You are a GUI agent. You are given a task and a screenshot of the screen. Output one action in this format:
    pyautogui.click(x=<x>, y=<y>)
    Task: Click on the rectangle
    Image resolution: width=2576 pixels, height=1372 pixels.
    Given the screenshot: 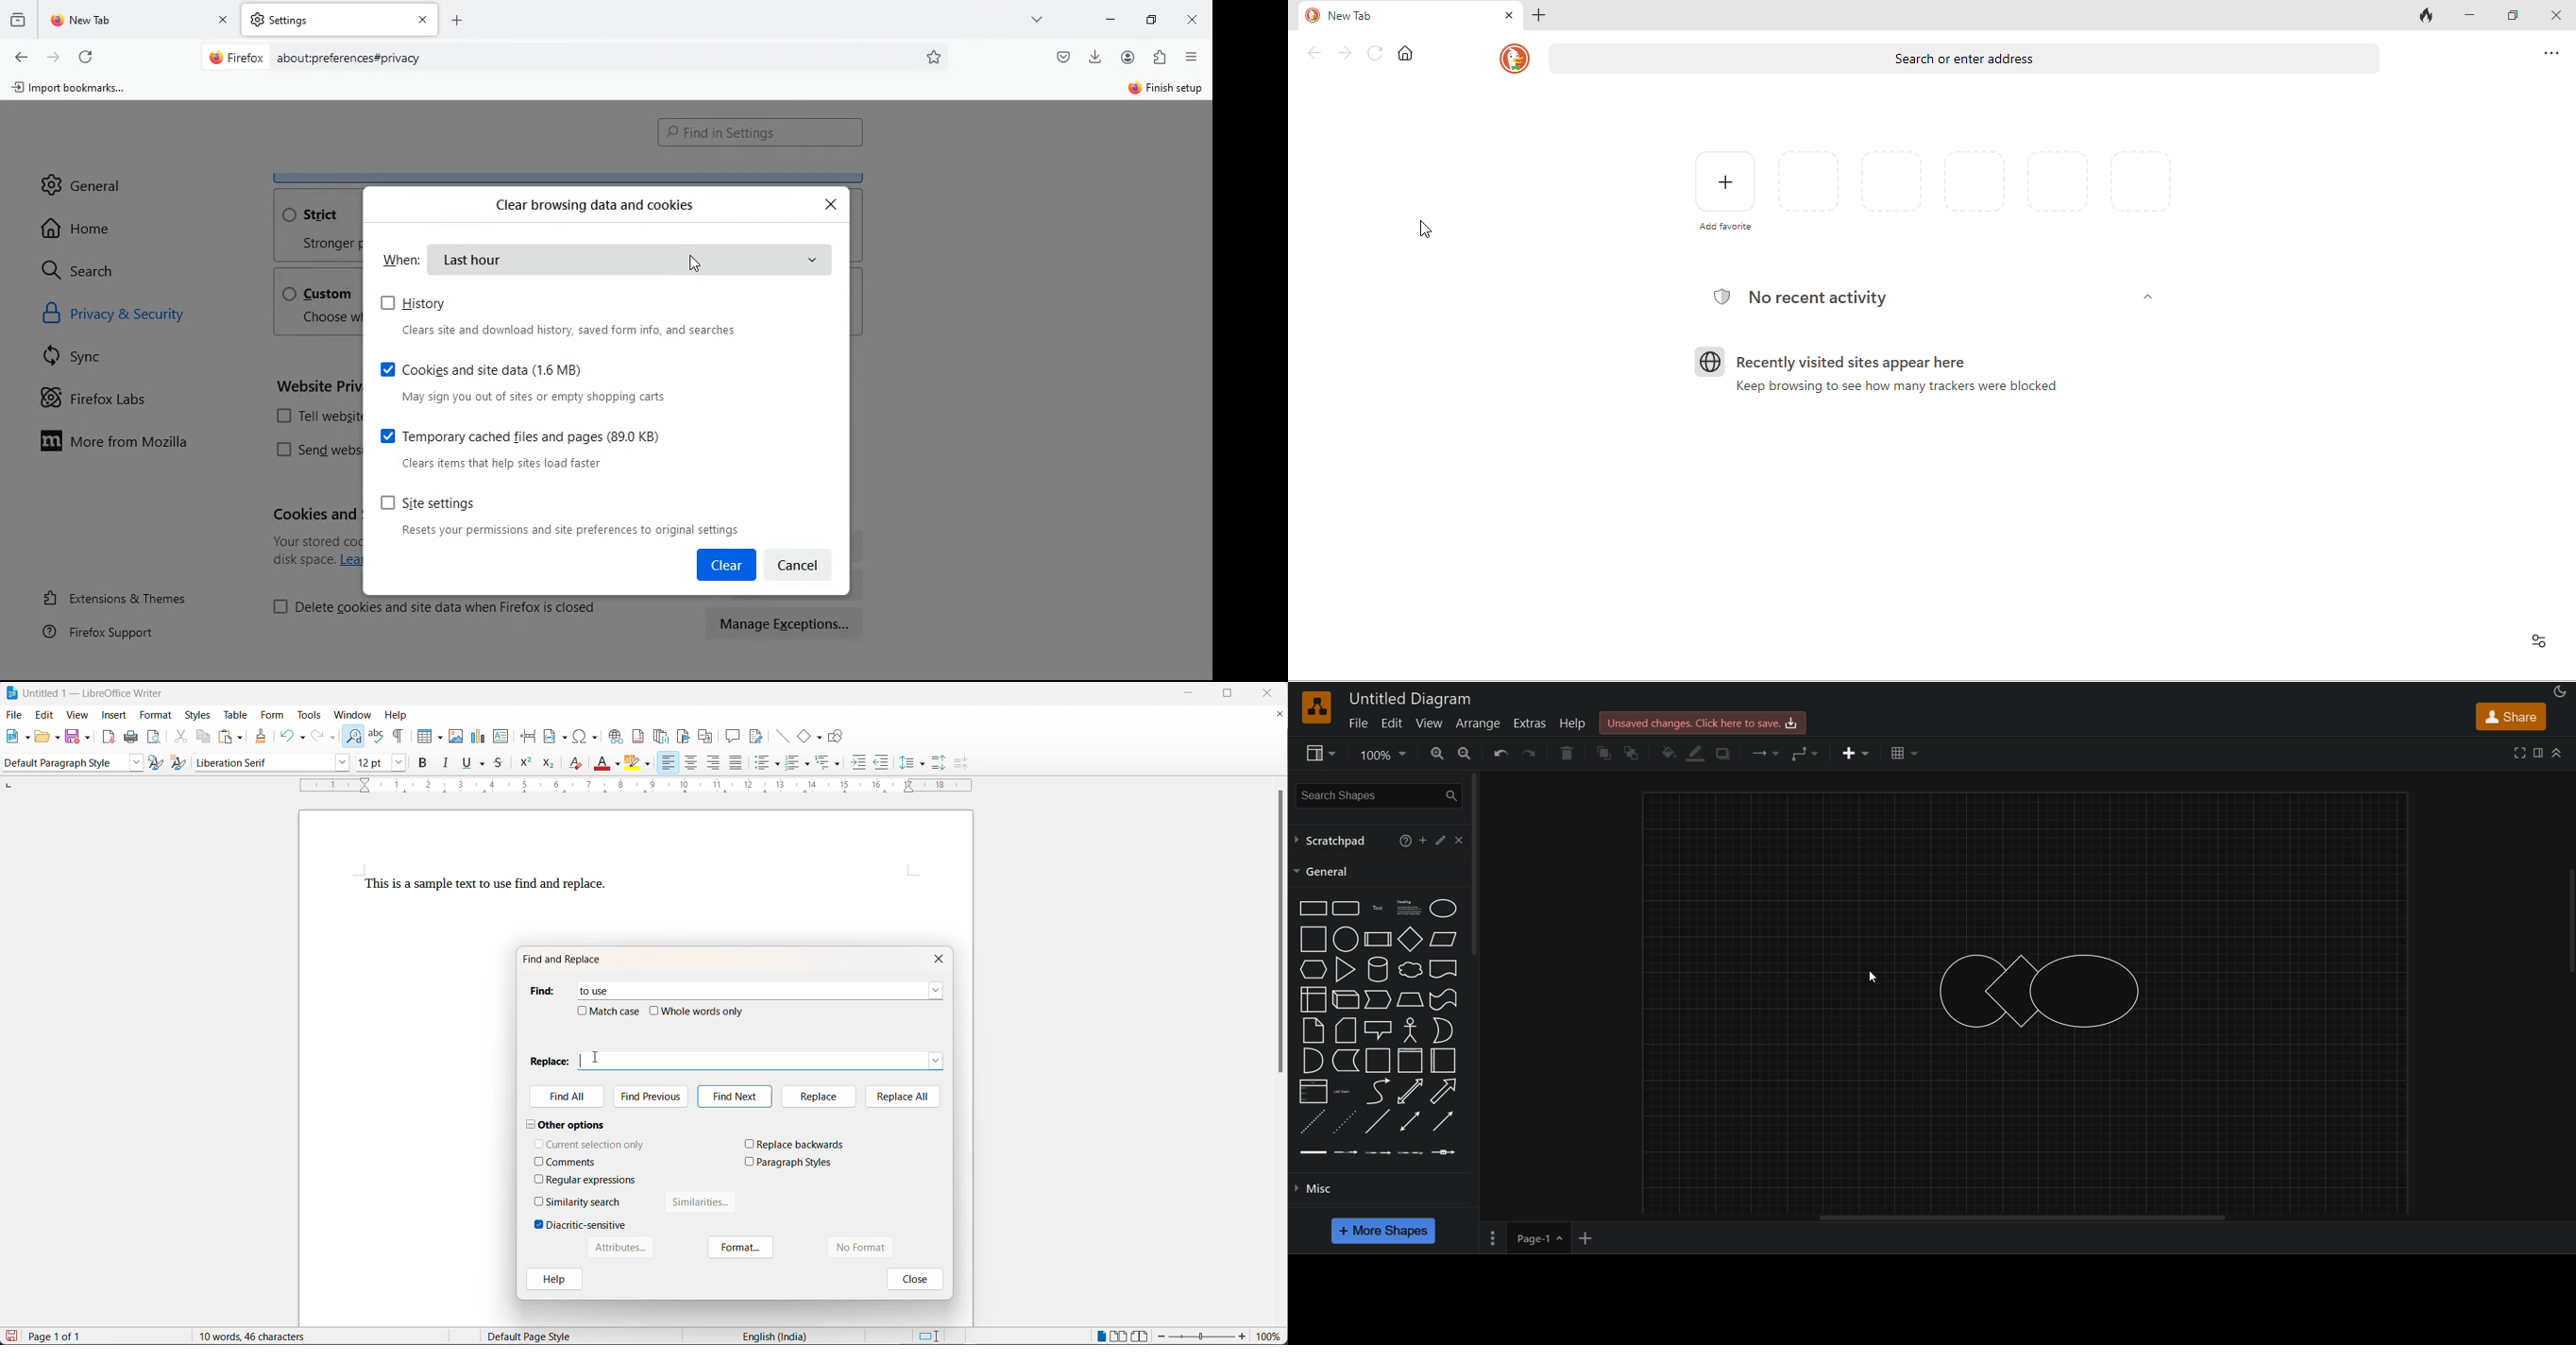 What is the action you would take?
    pyautogui.click(x=1310, y=907)
    